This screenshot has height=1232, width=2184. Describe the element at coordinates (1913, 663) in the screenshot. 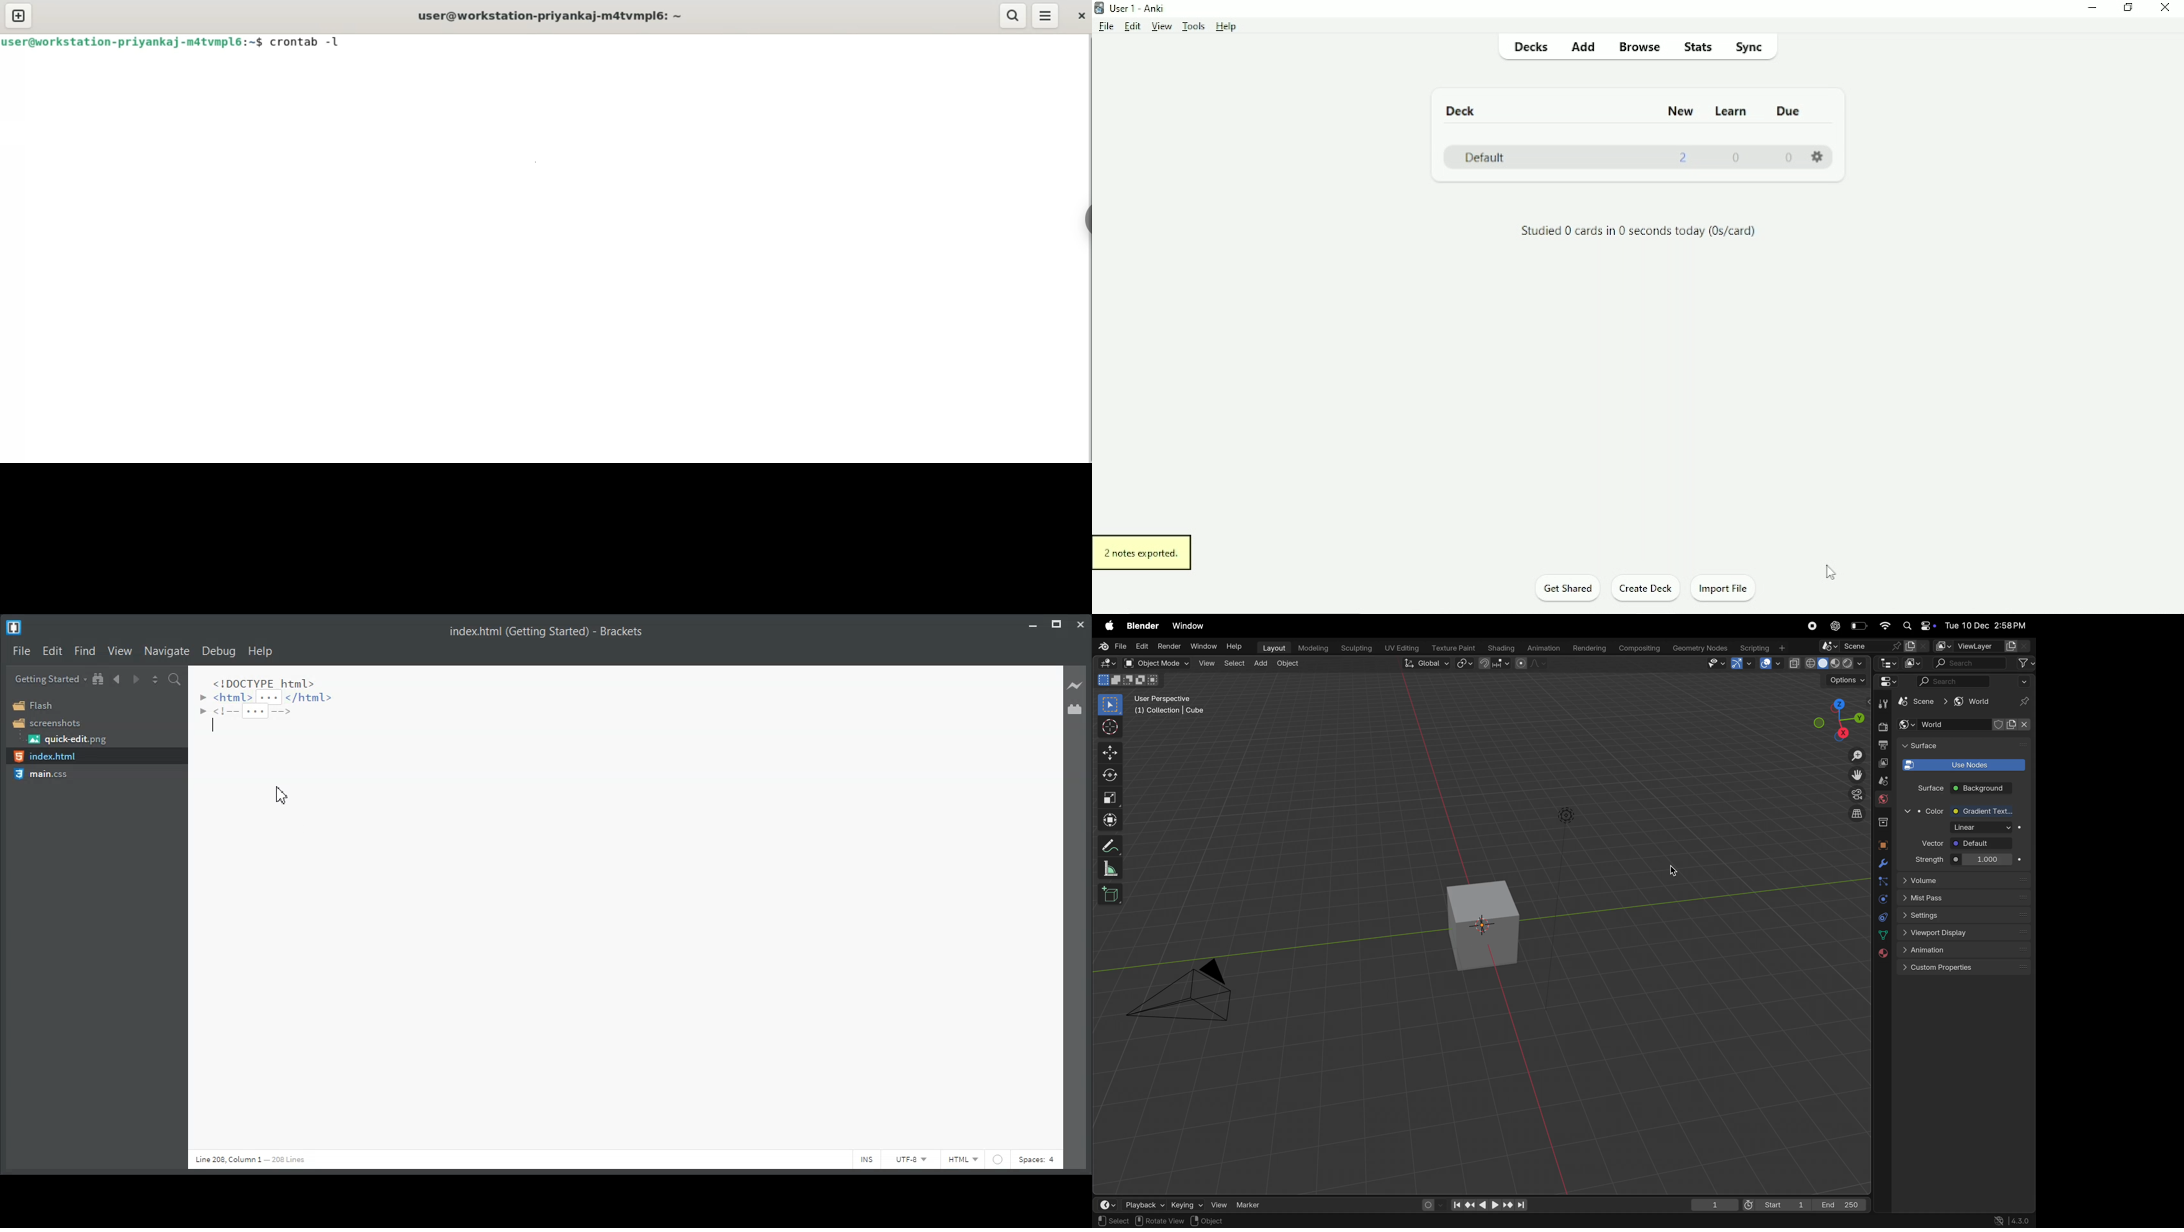

I see `Display mode` at that location.